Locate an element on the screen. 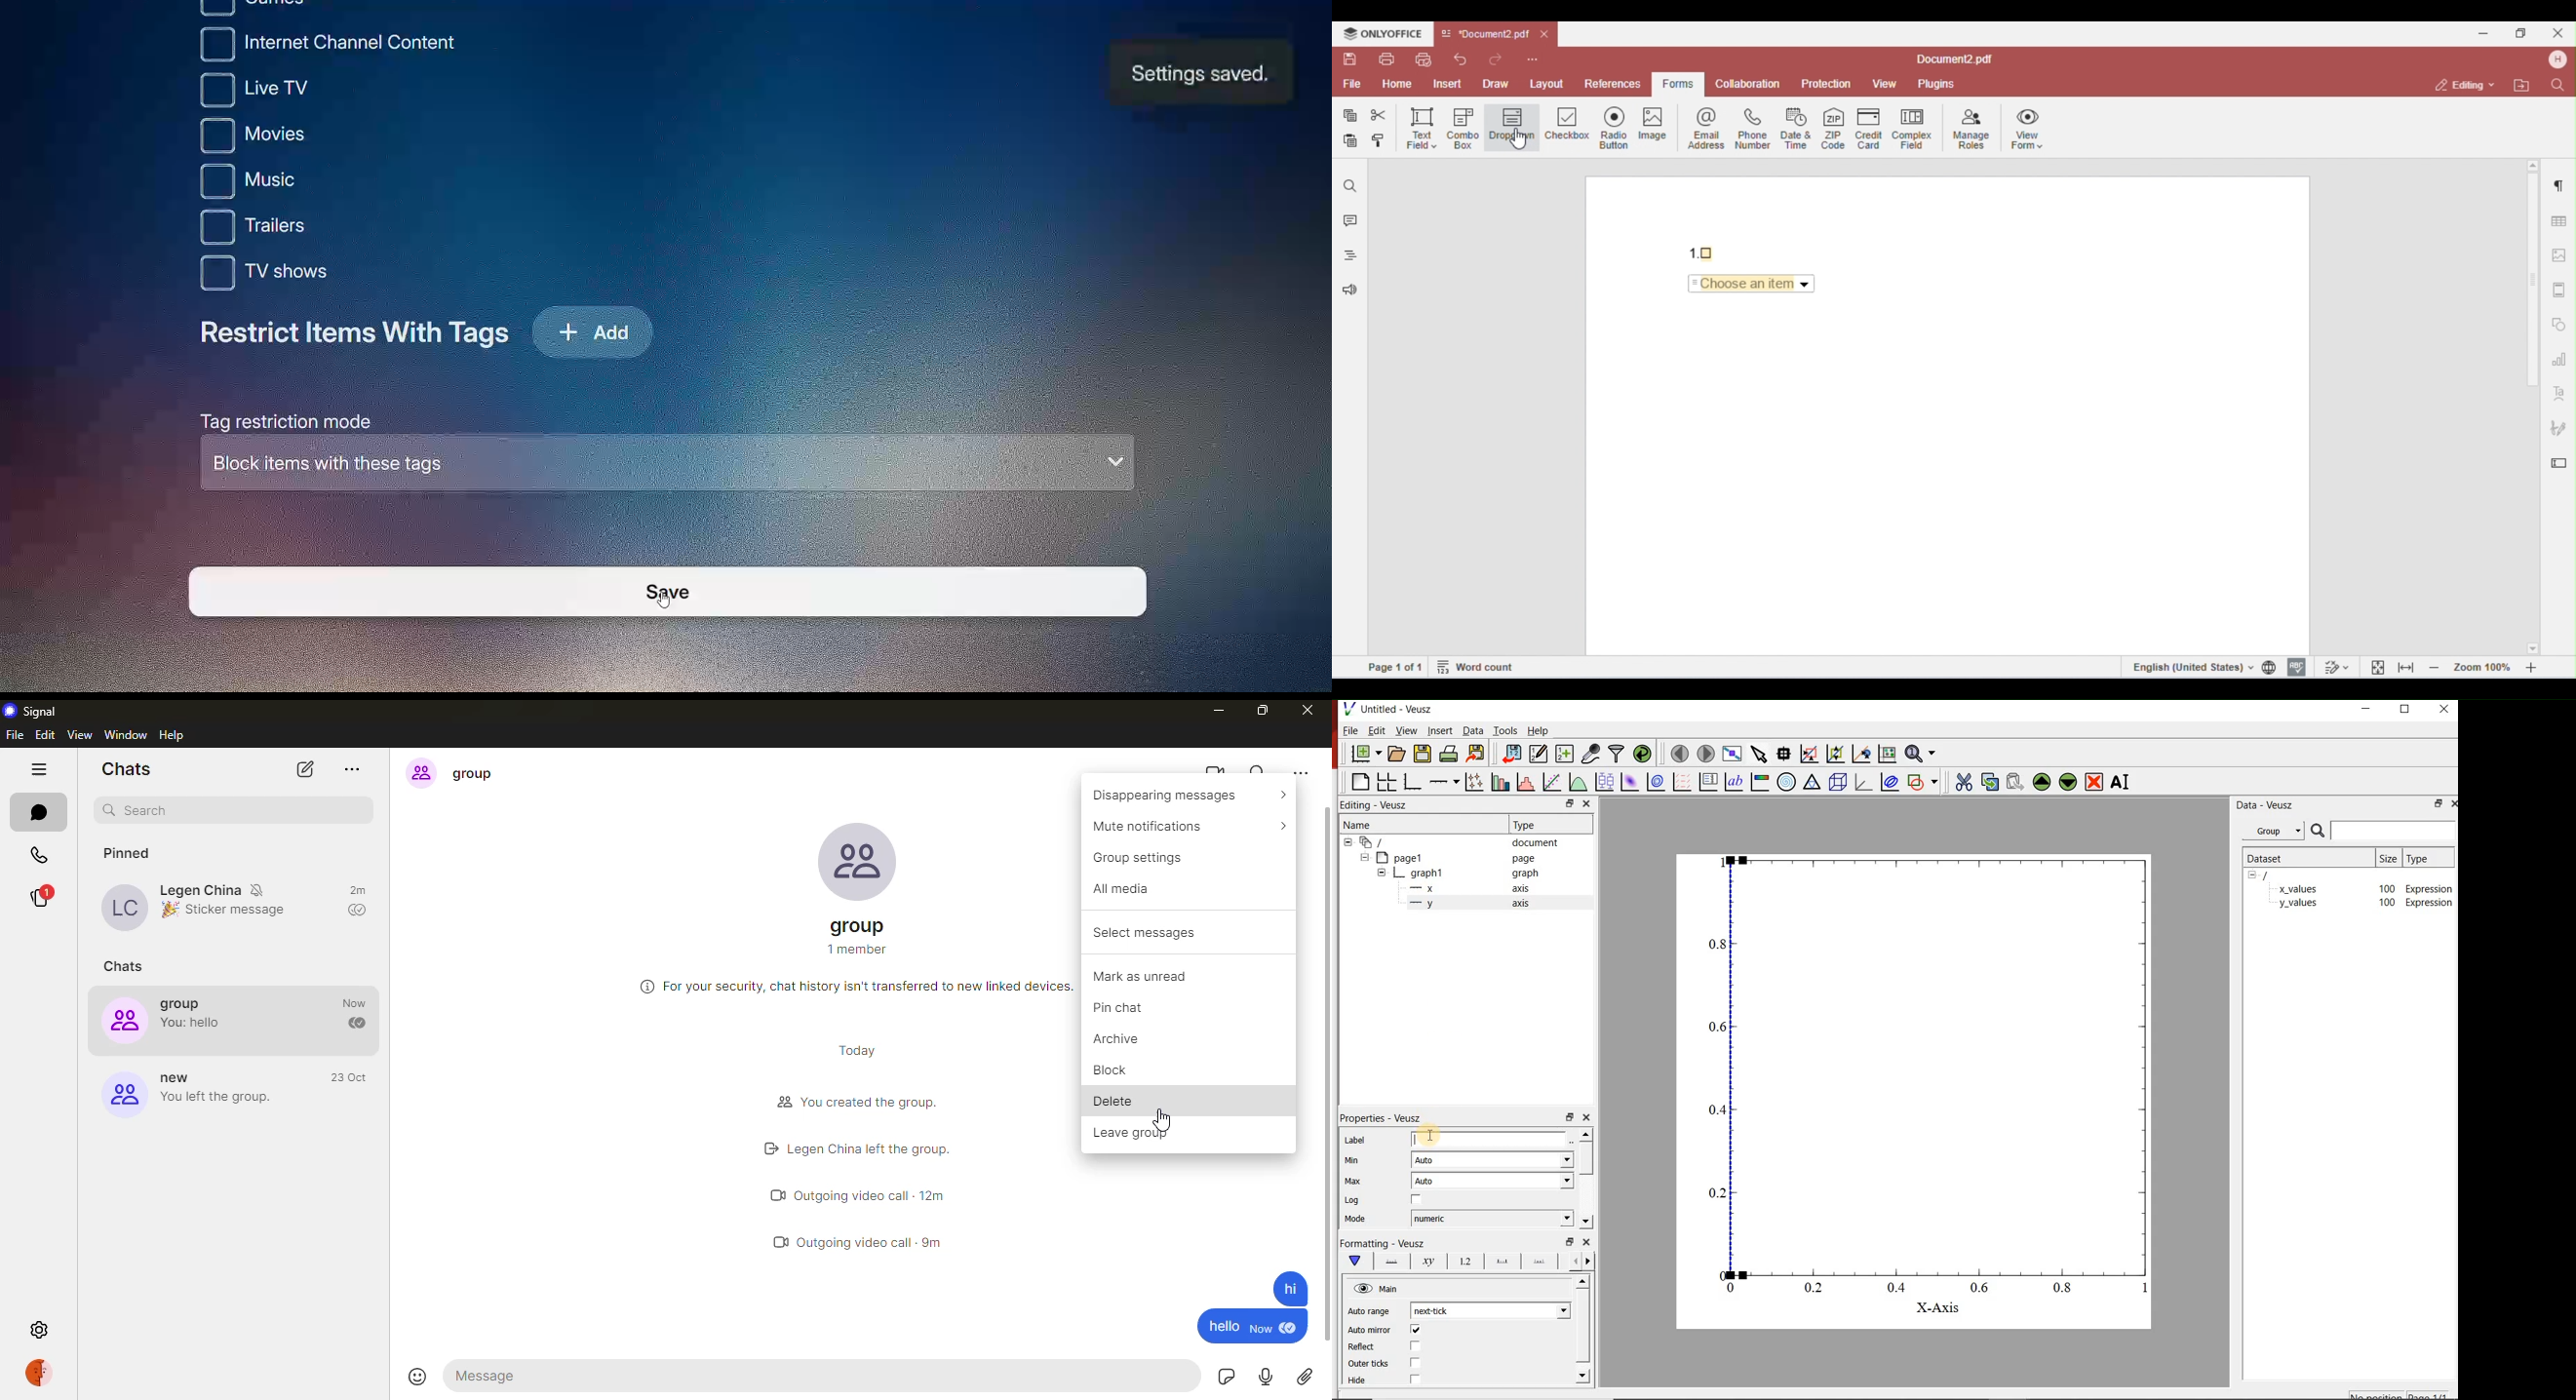 The width and height of the screenshot is (2576, 1400). arrange graphs in a grid is located at coordinates (1386, 782).